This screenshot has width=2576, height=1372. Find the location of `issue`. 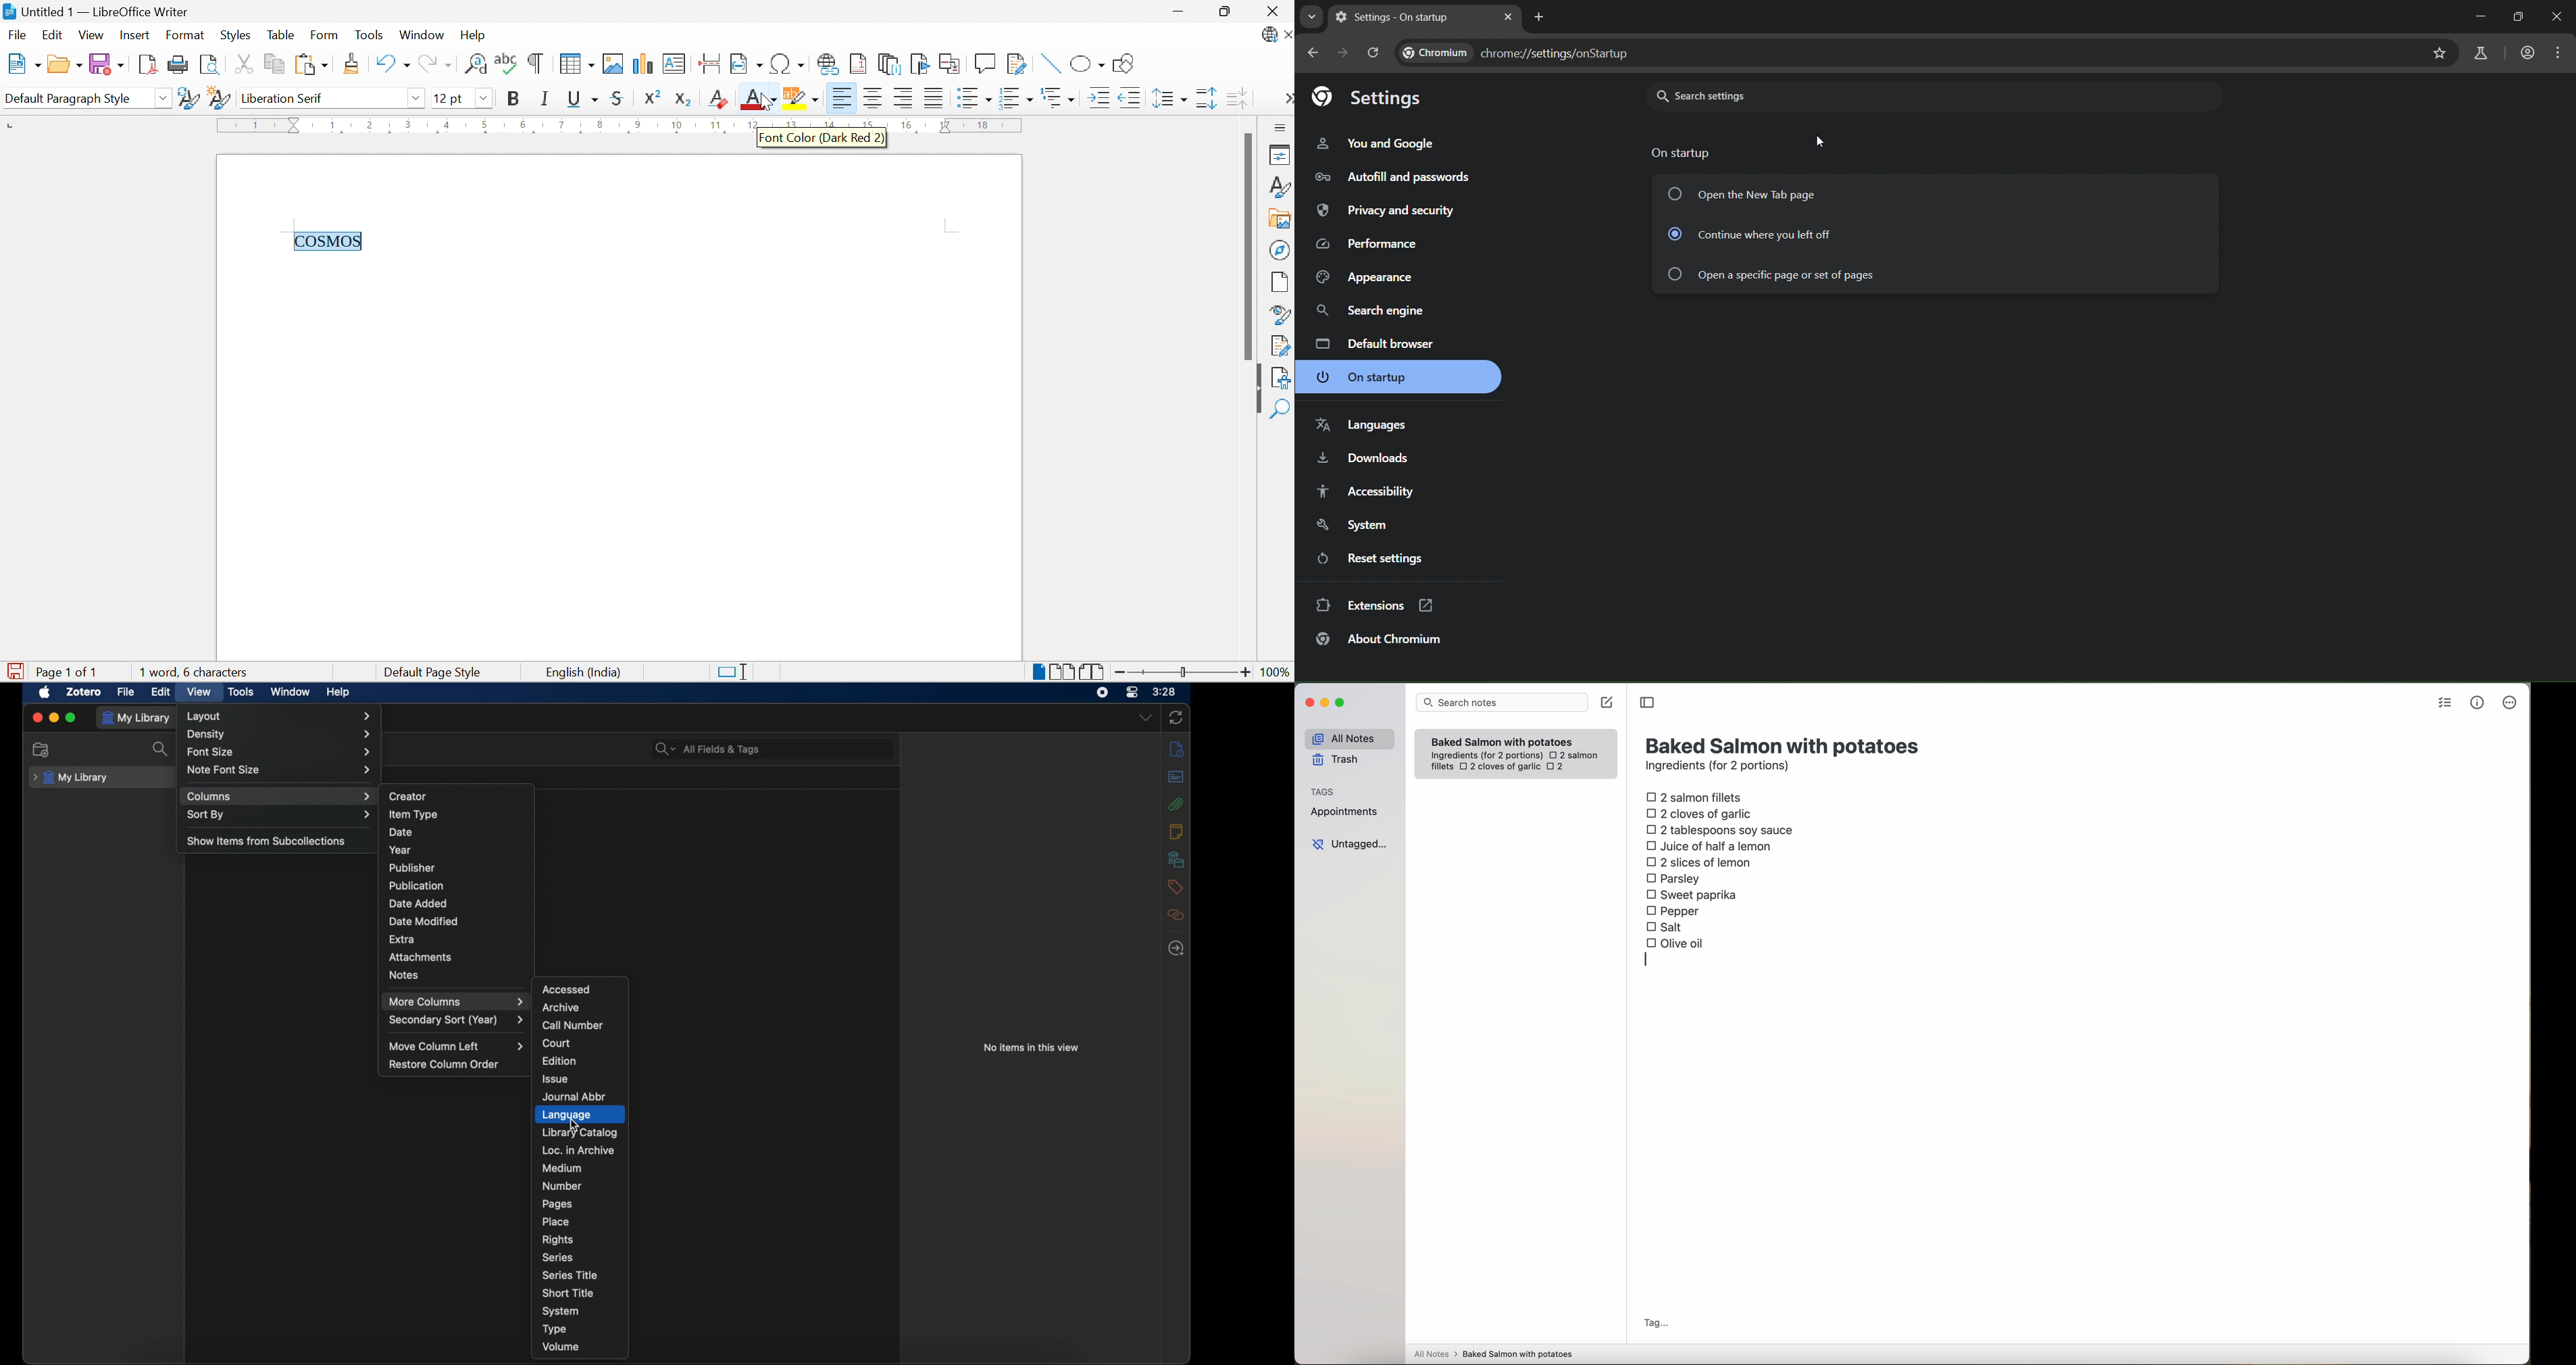

issue is located at coordinates (556, 1079).